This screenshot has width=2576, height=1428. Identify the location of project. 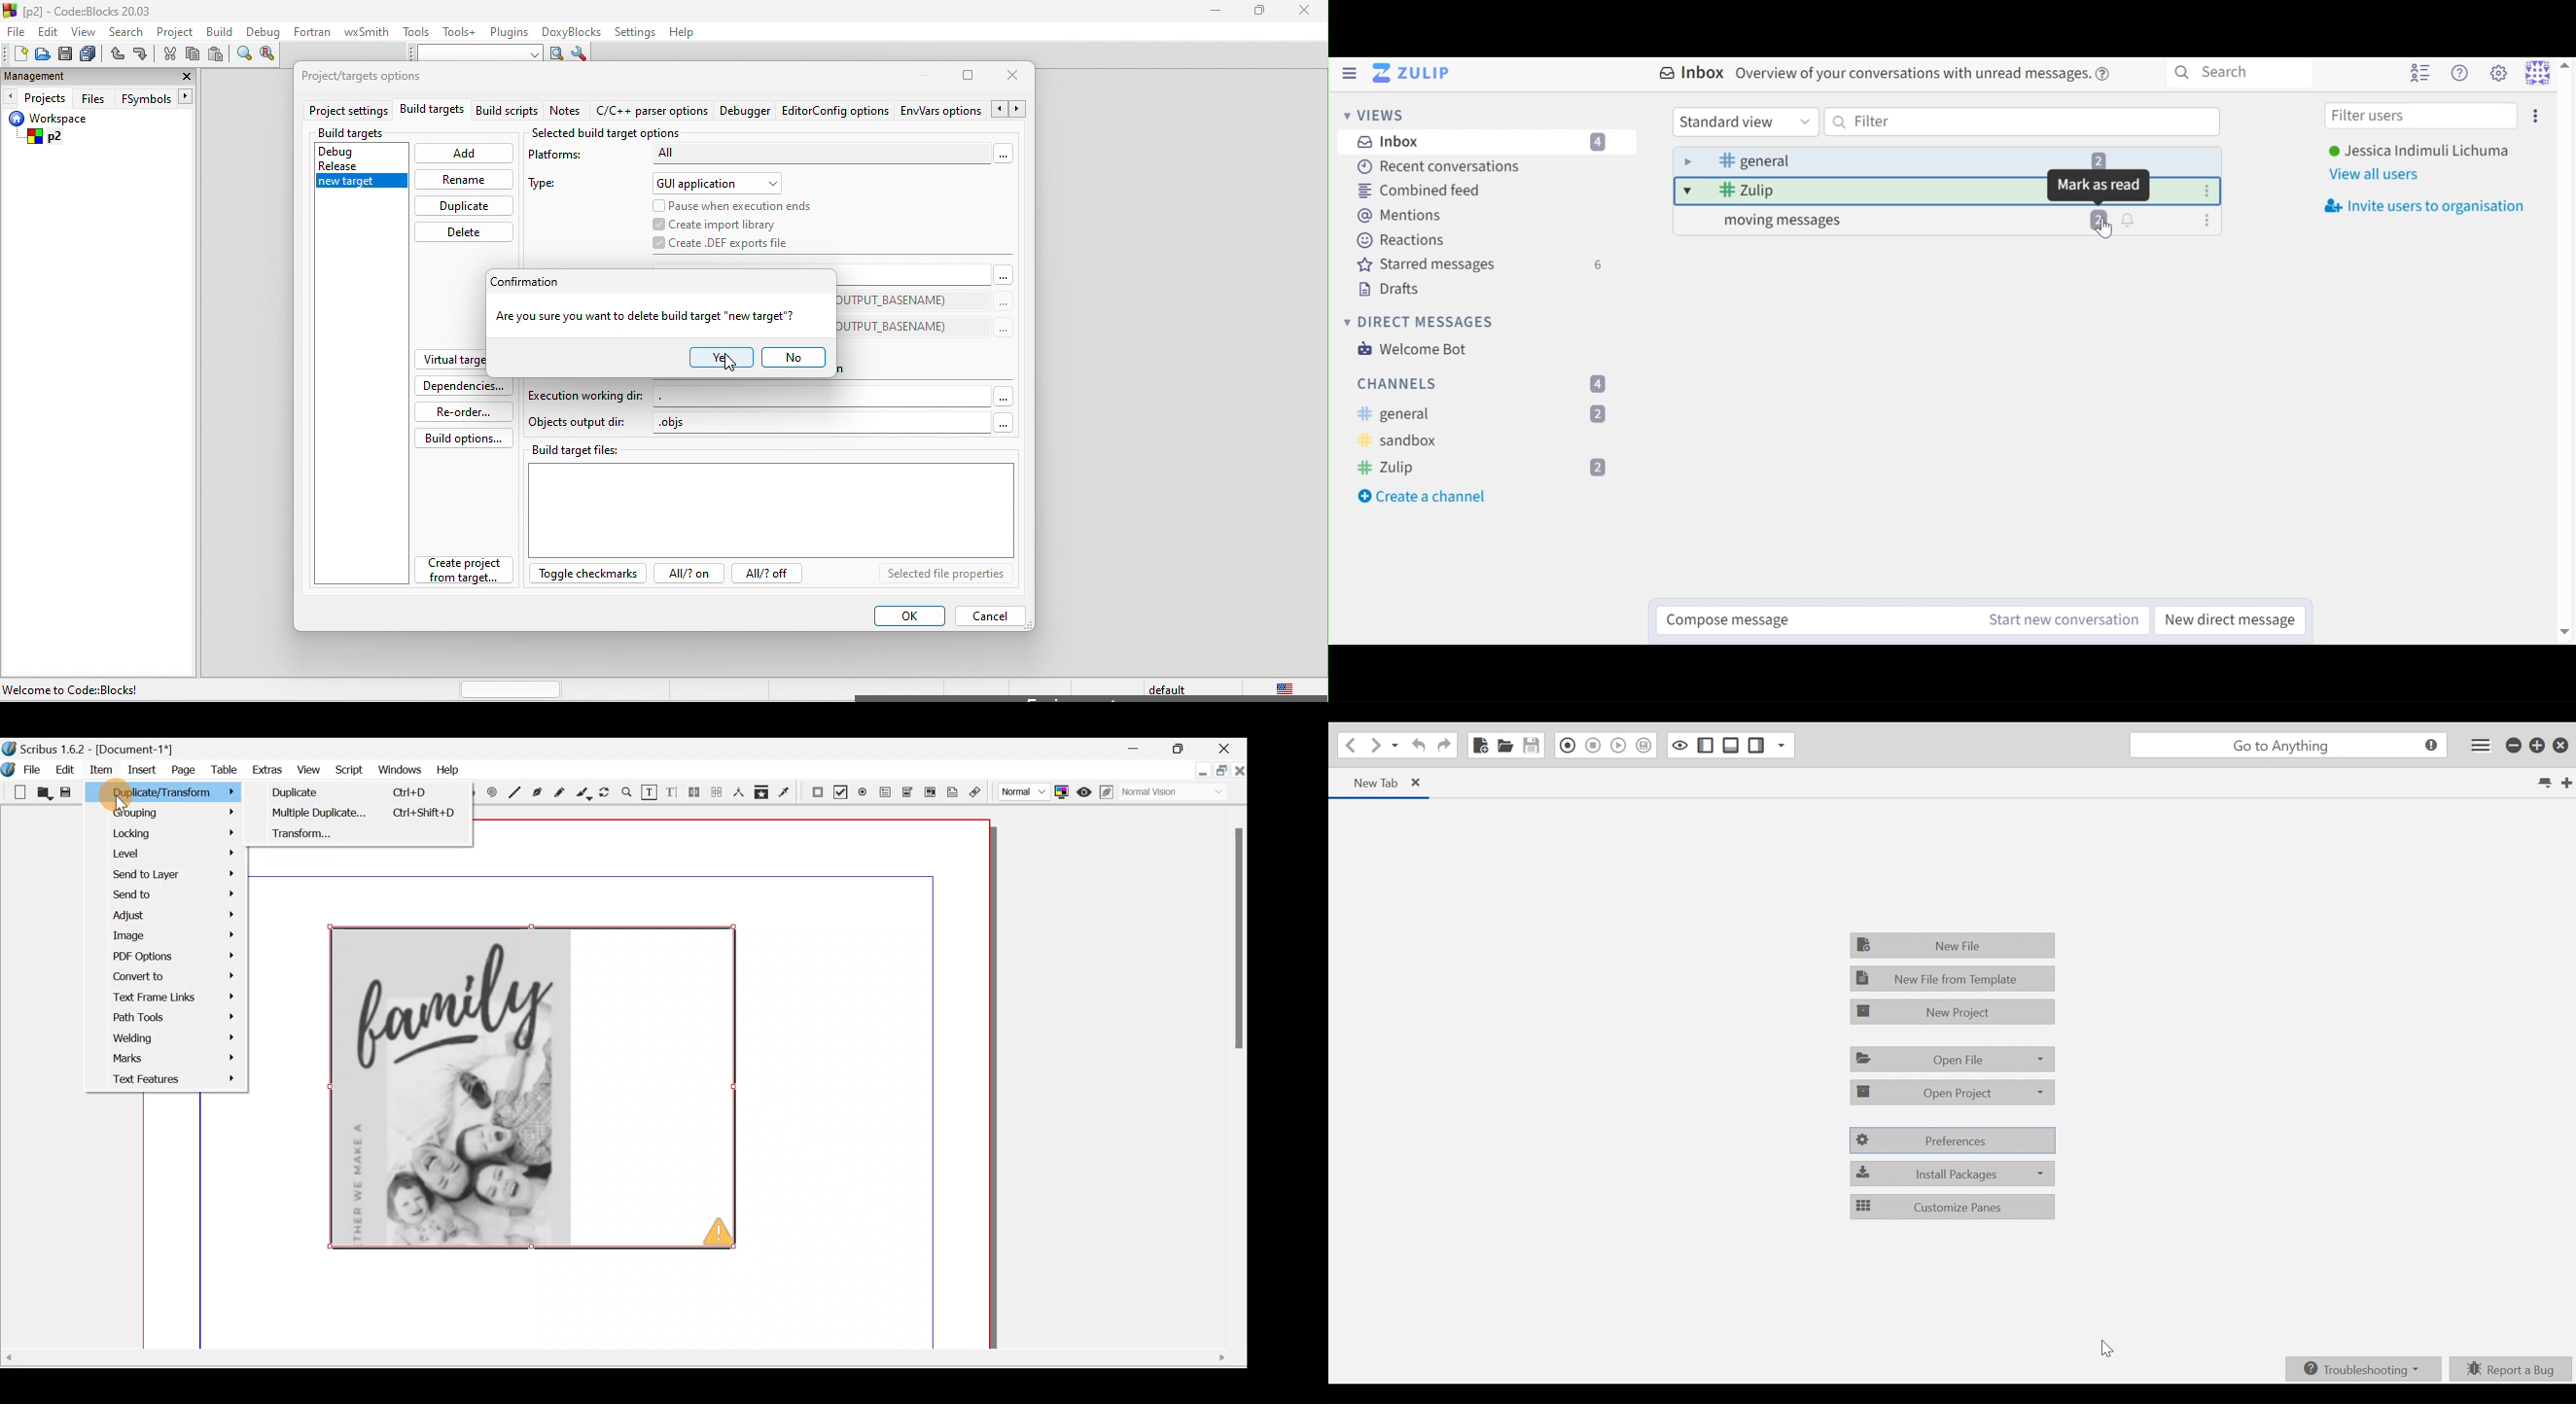
(179, 32).